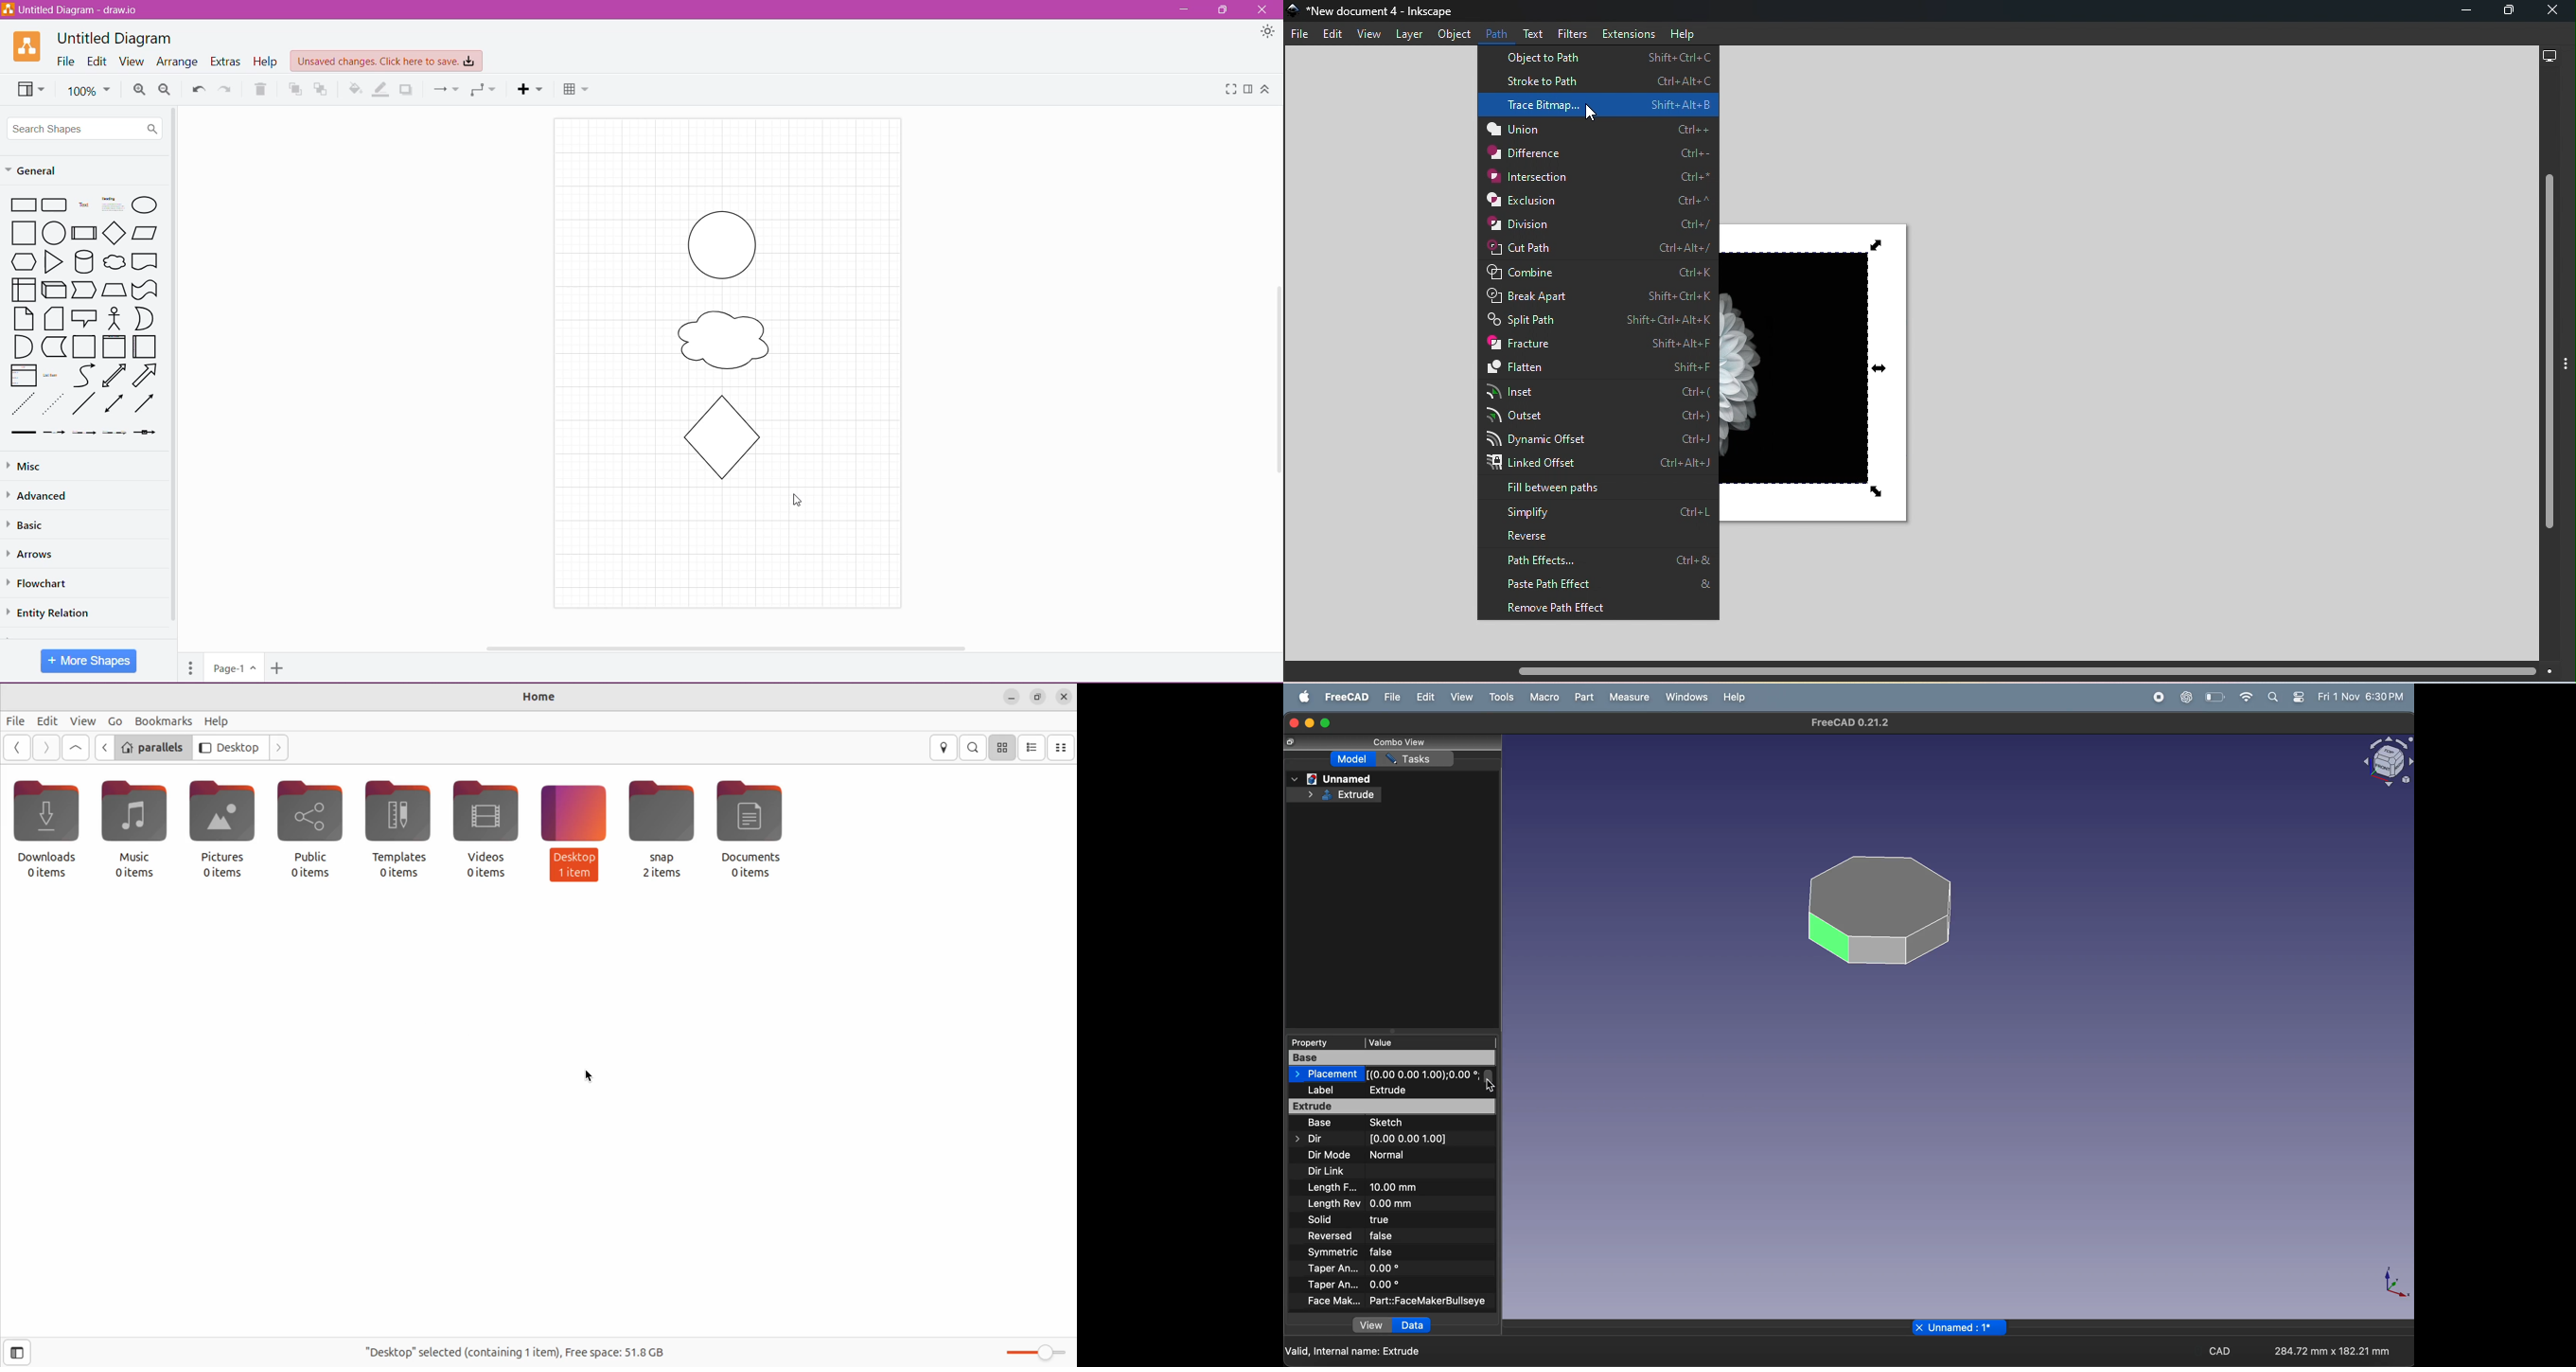  I want to click on Arrows, so click(35, 553).